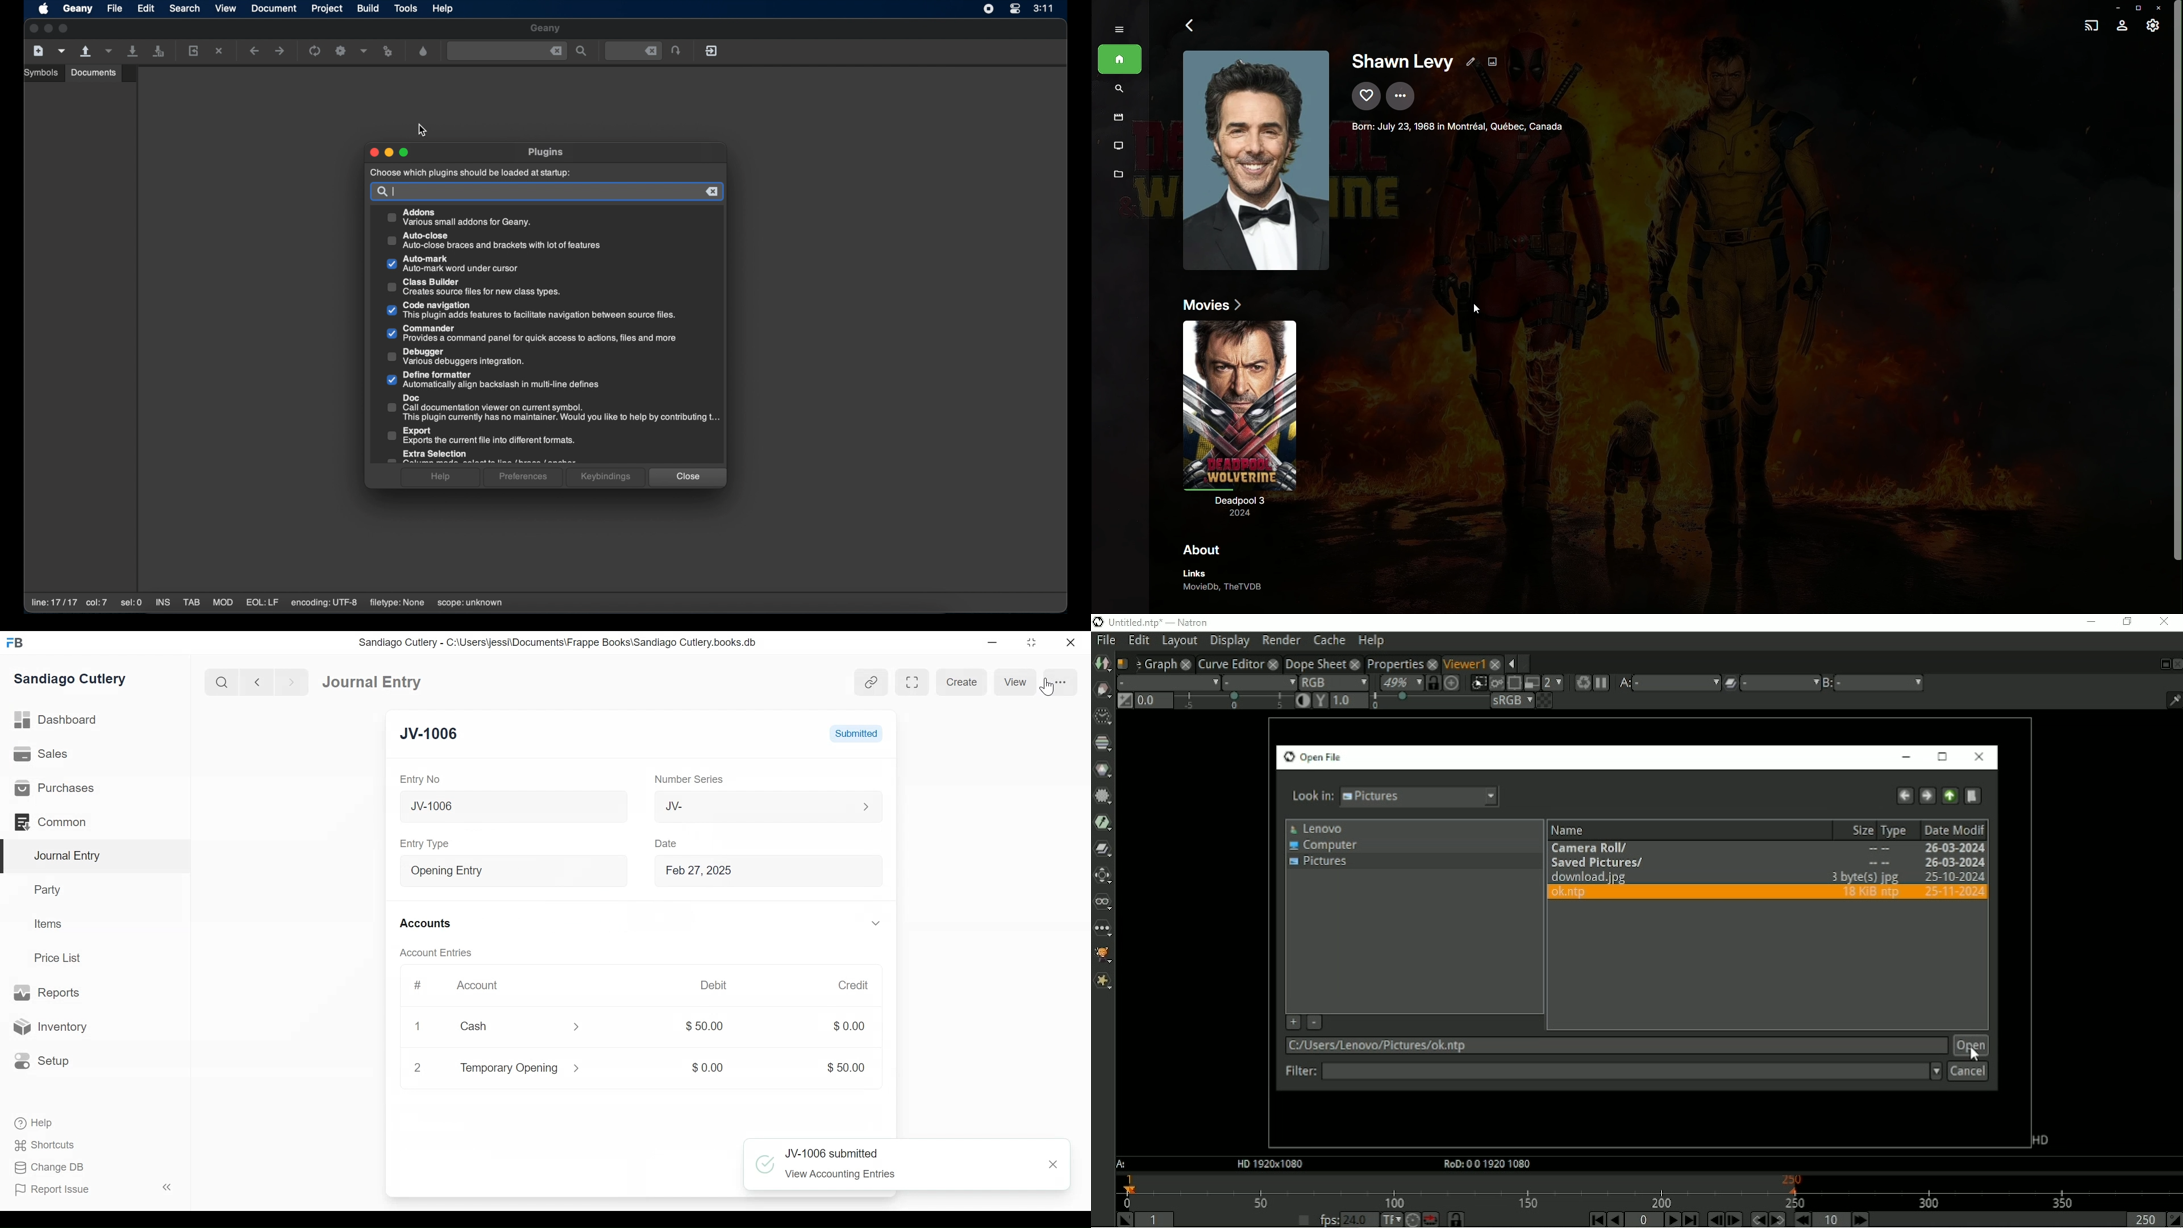  Describe the element at coordinates (2123, 26) in the screenshot. I see `Account` at that location.